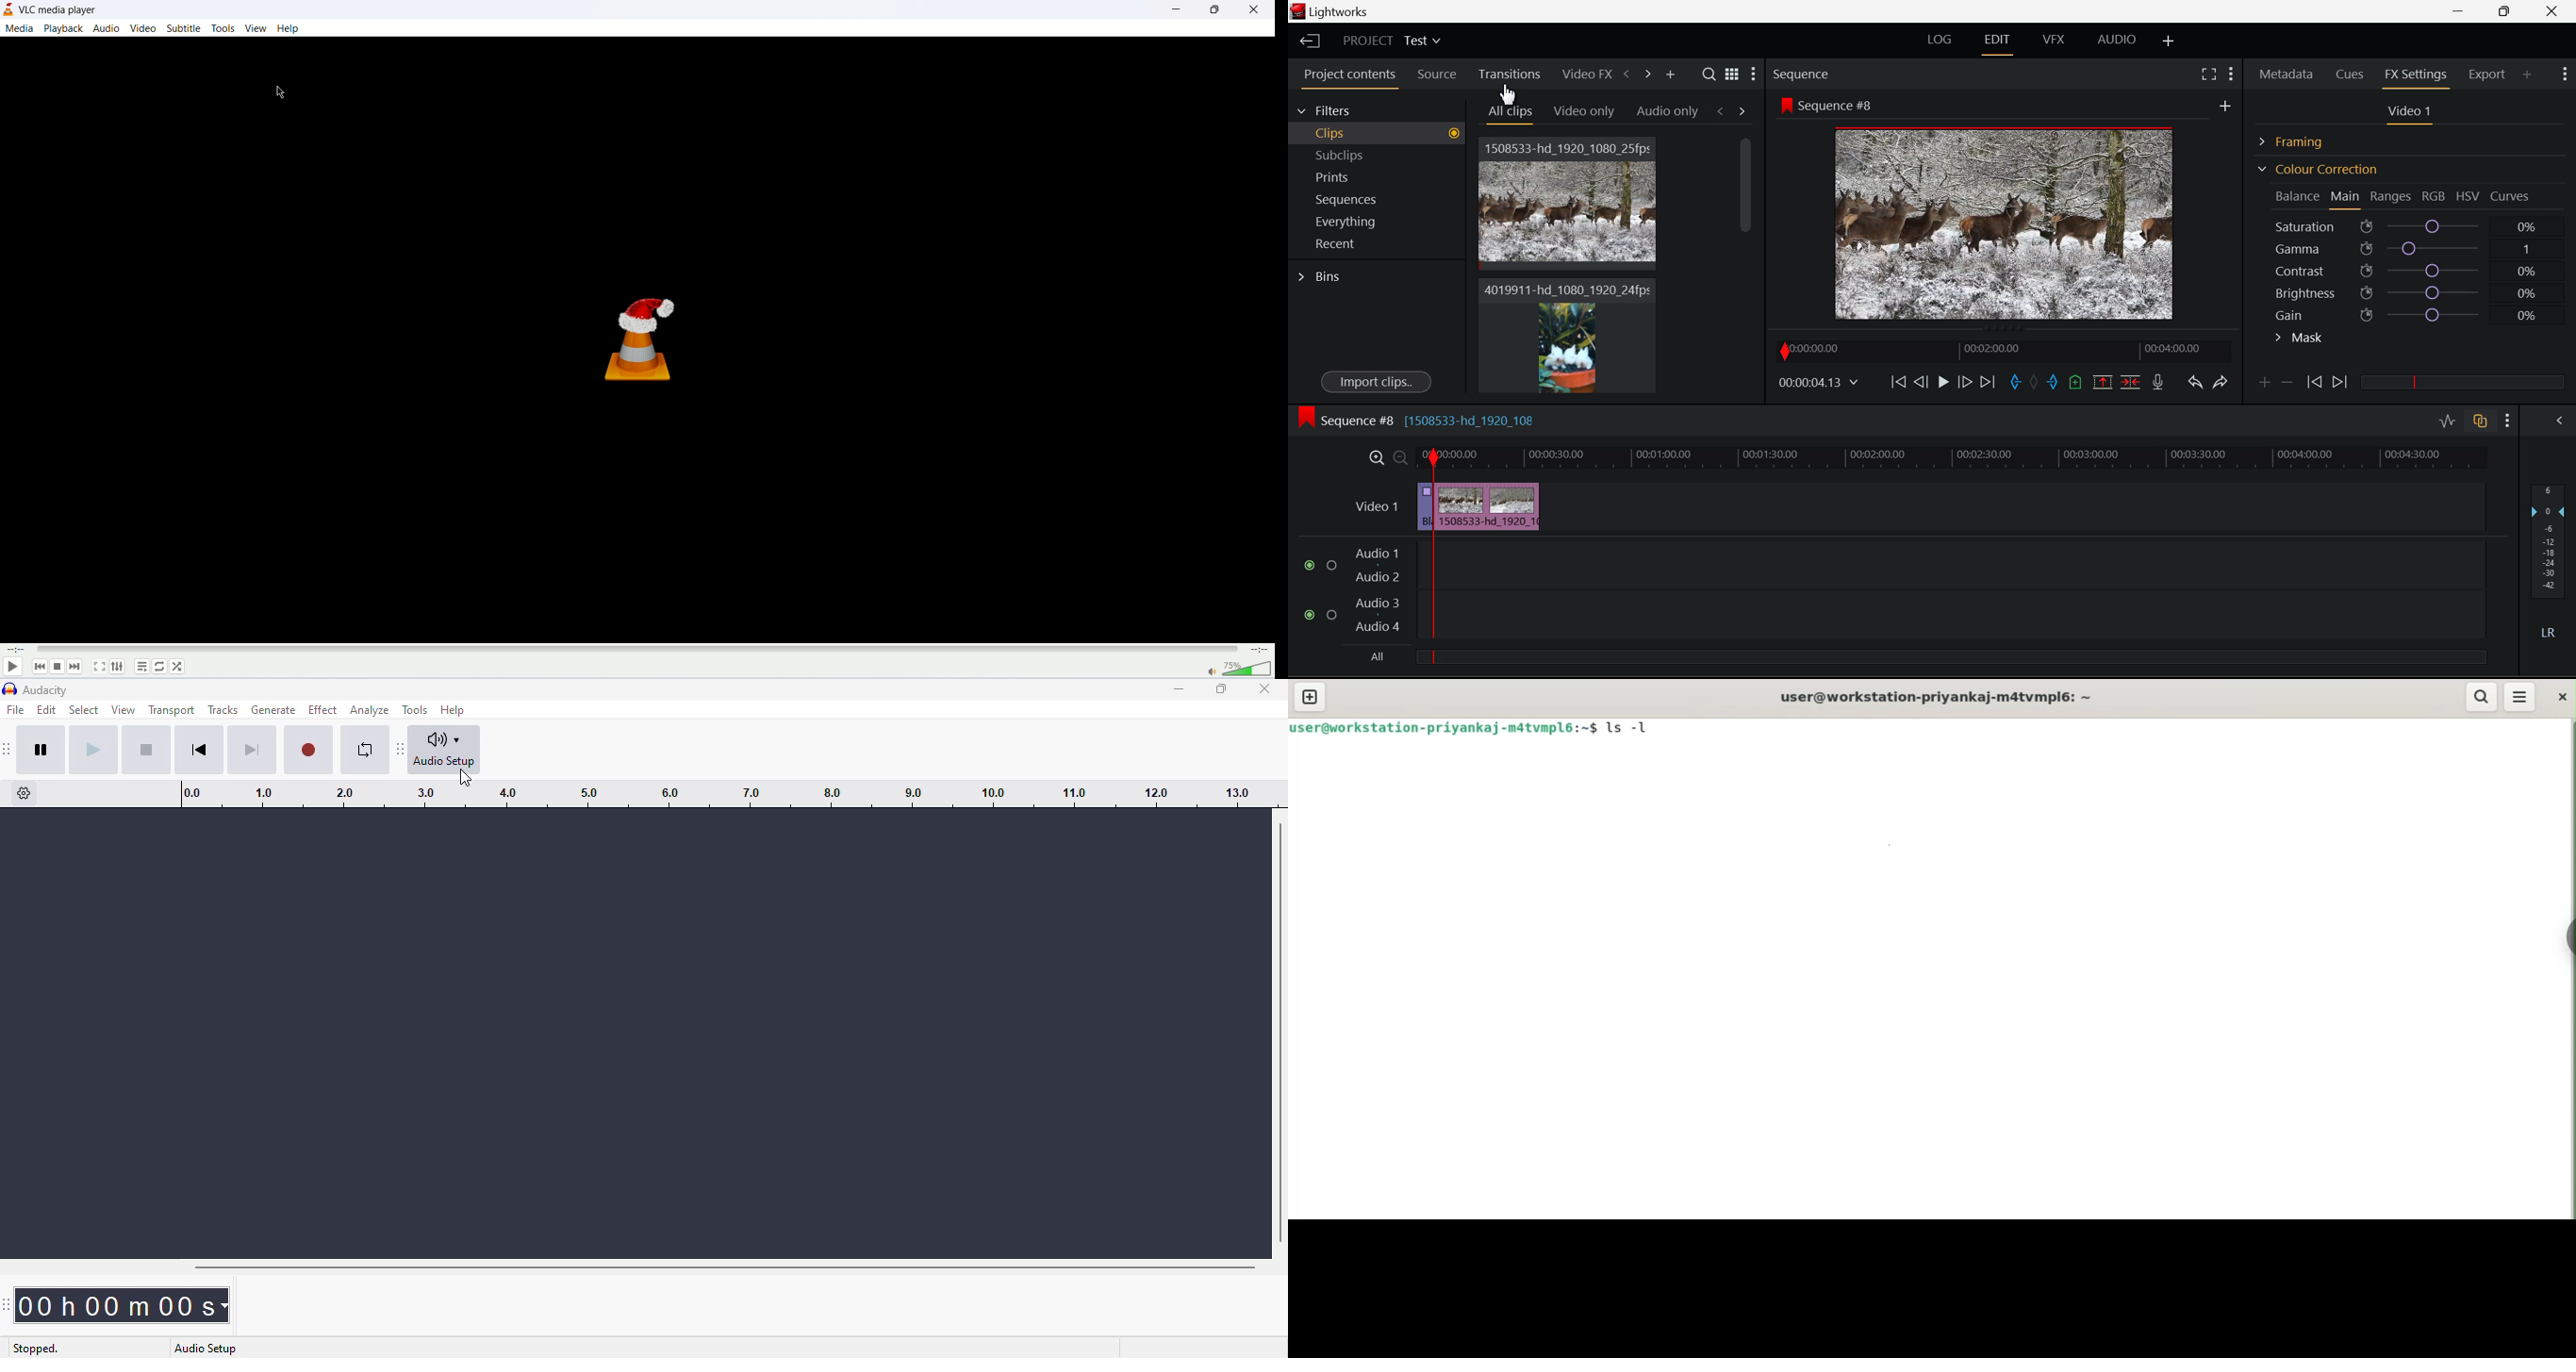 This screenshot has height=1372, width=2576. I want to click on Minimize, so click(2508, 11).